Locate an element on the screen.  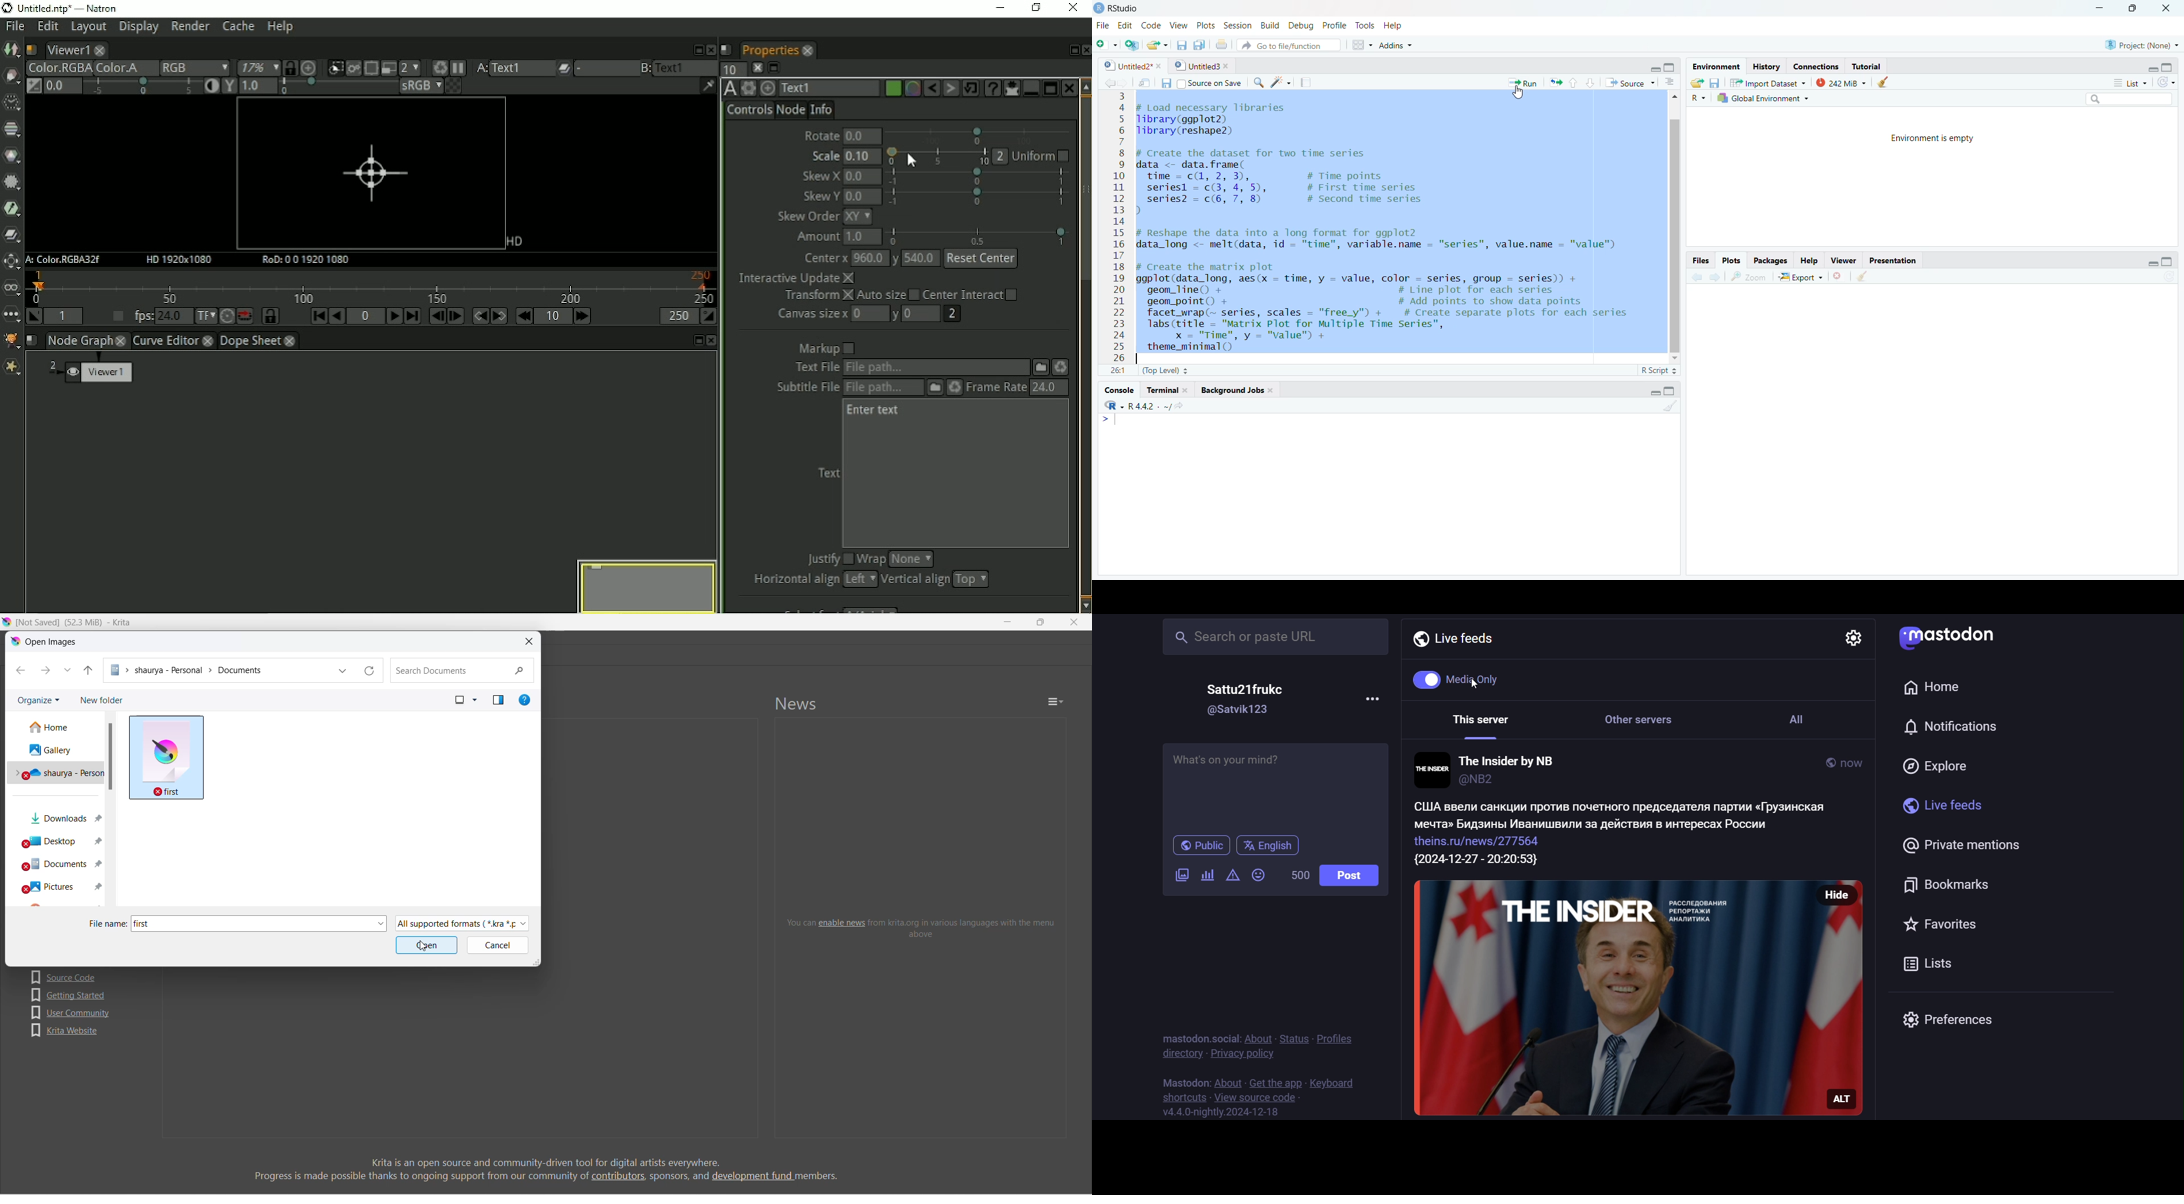
Debug is located at coordinates (1302, 25).